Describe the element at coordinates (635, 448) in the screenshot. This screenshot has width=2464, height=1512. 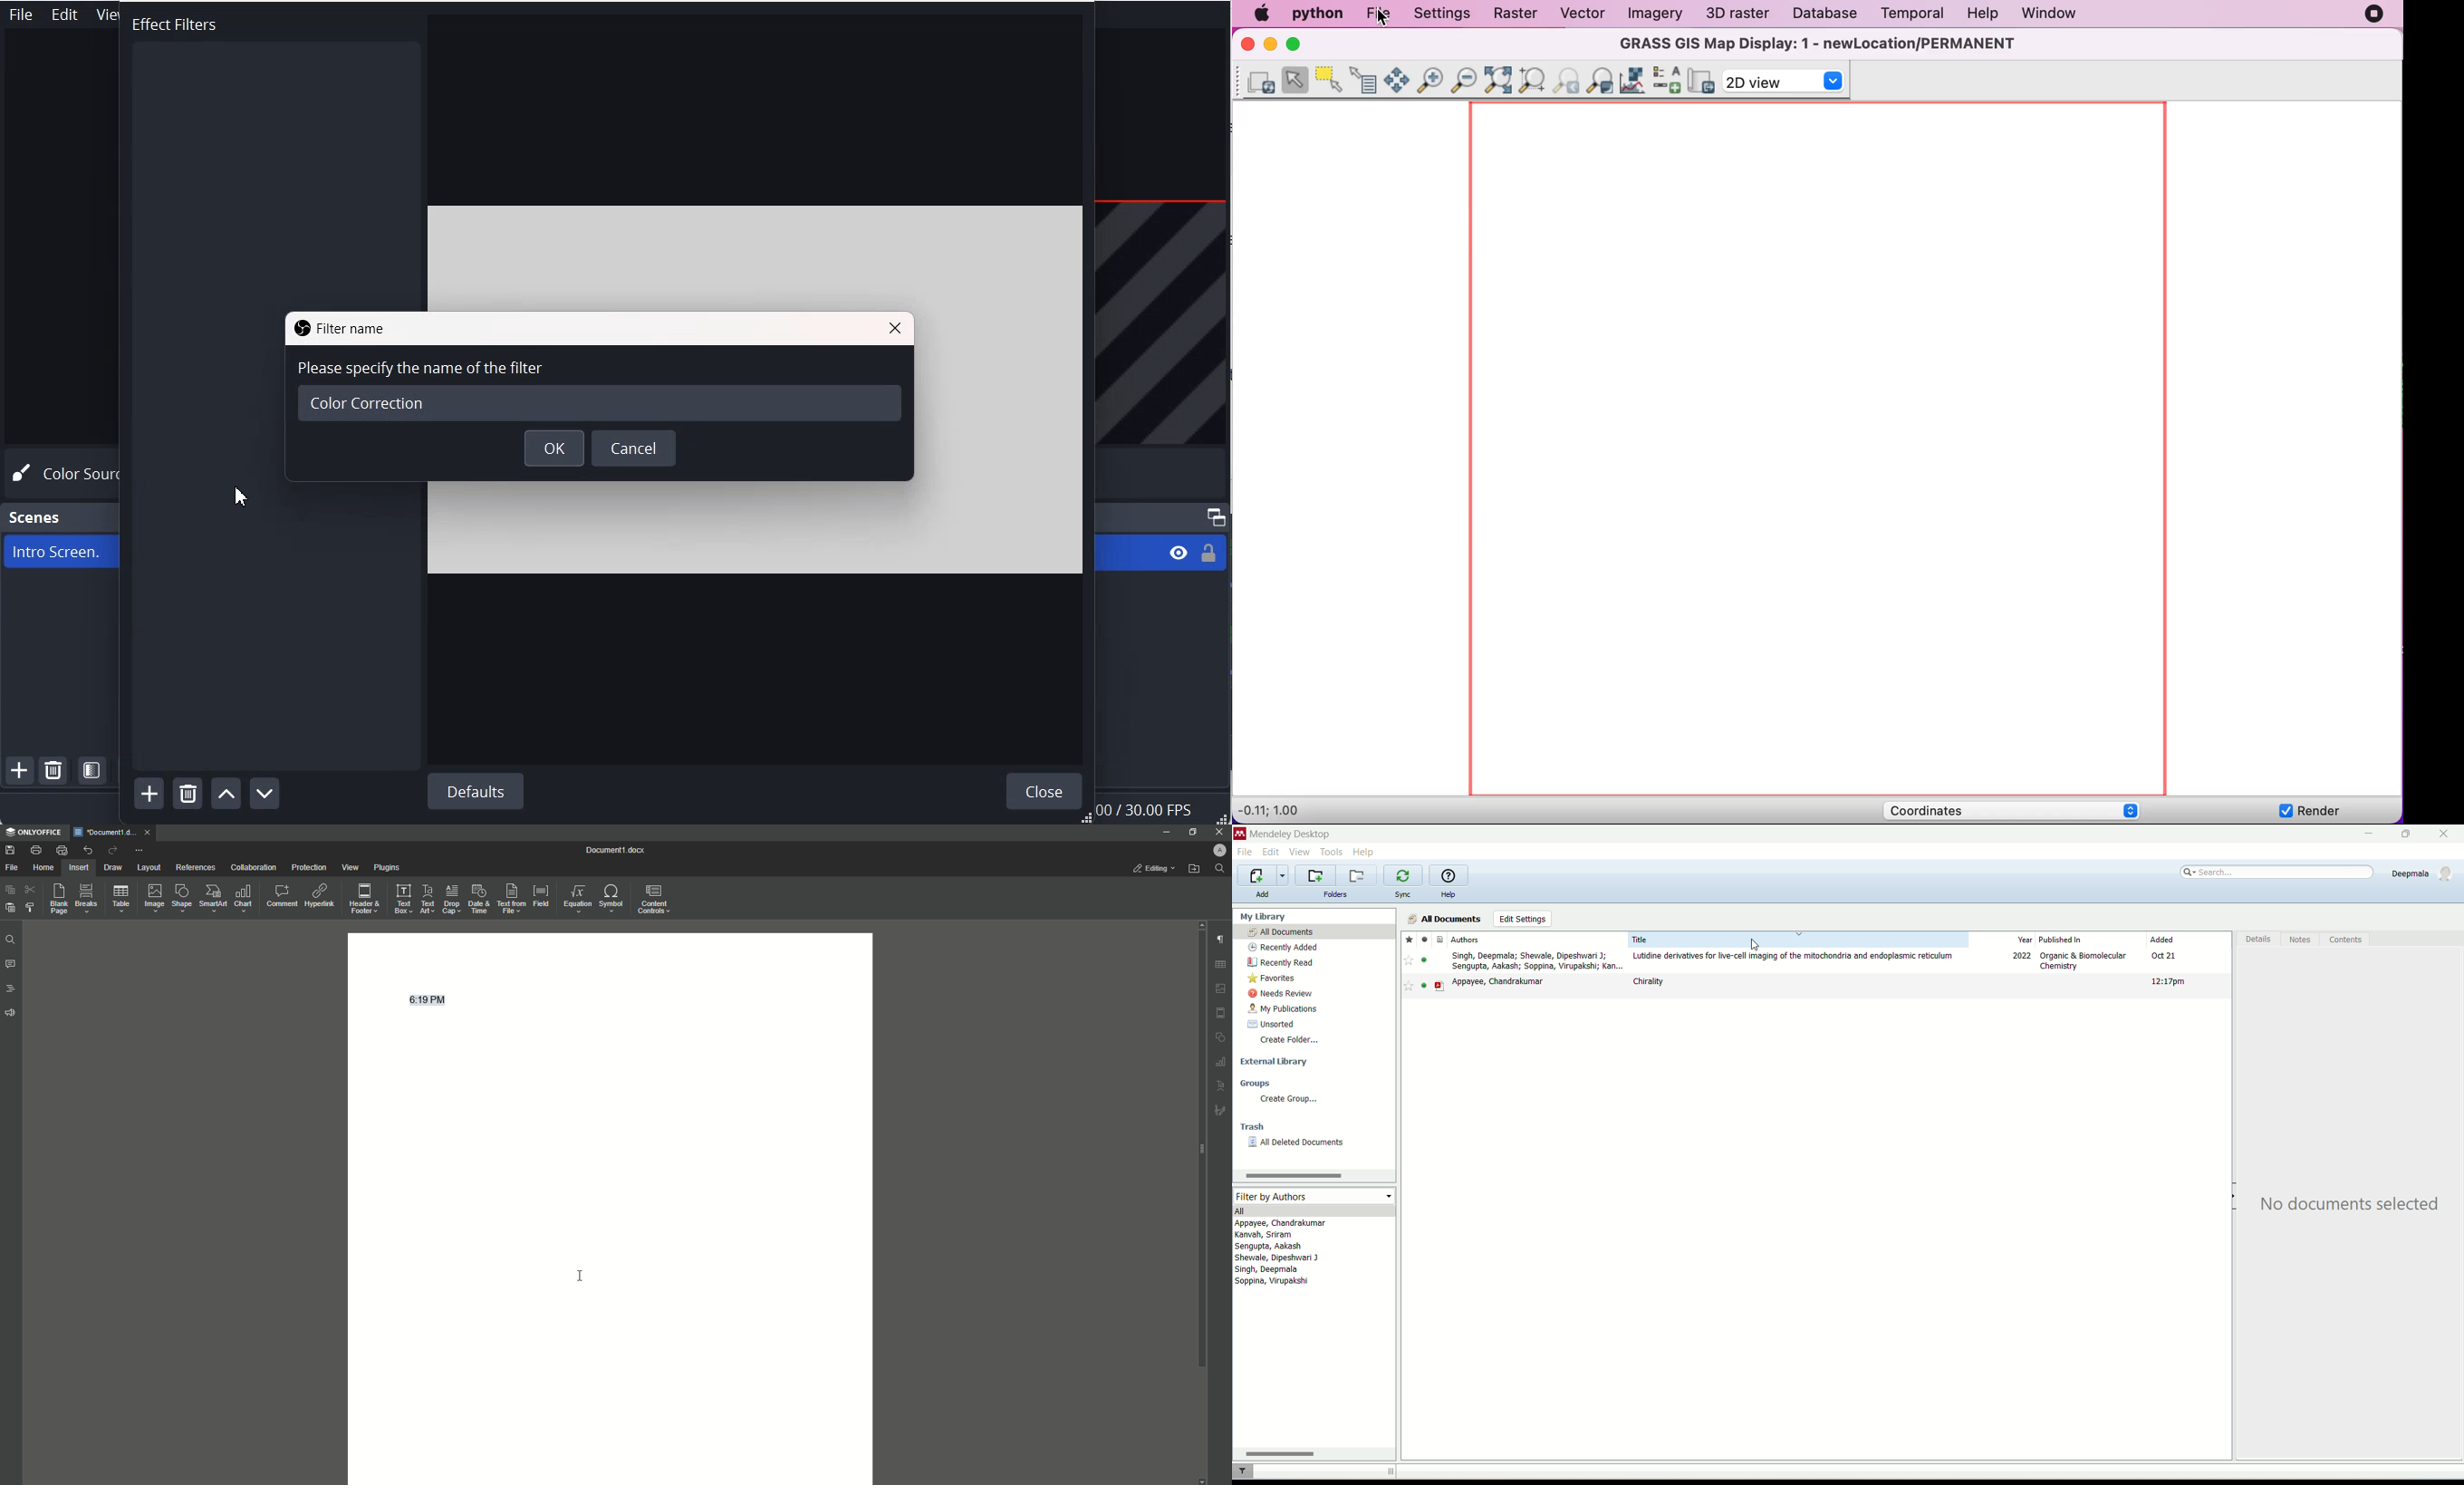
I see `Cancel` at that location.